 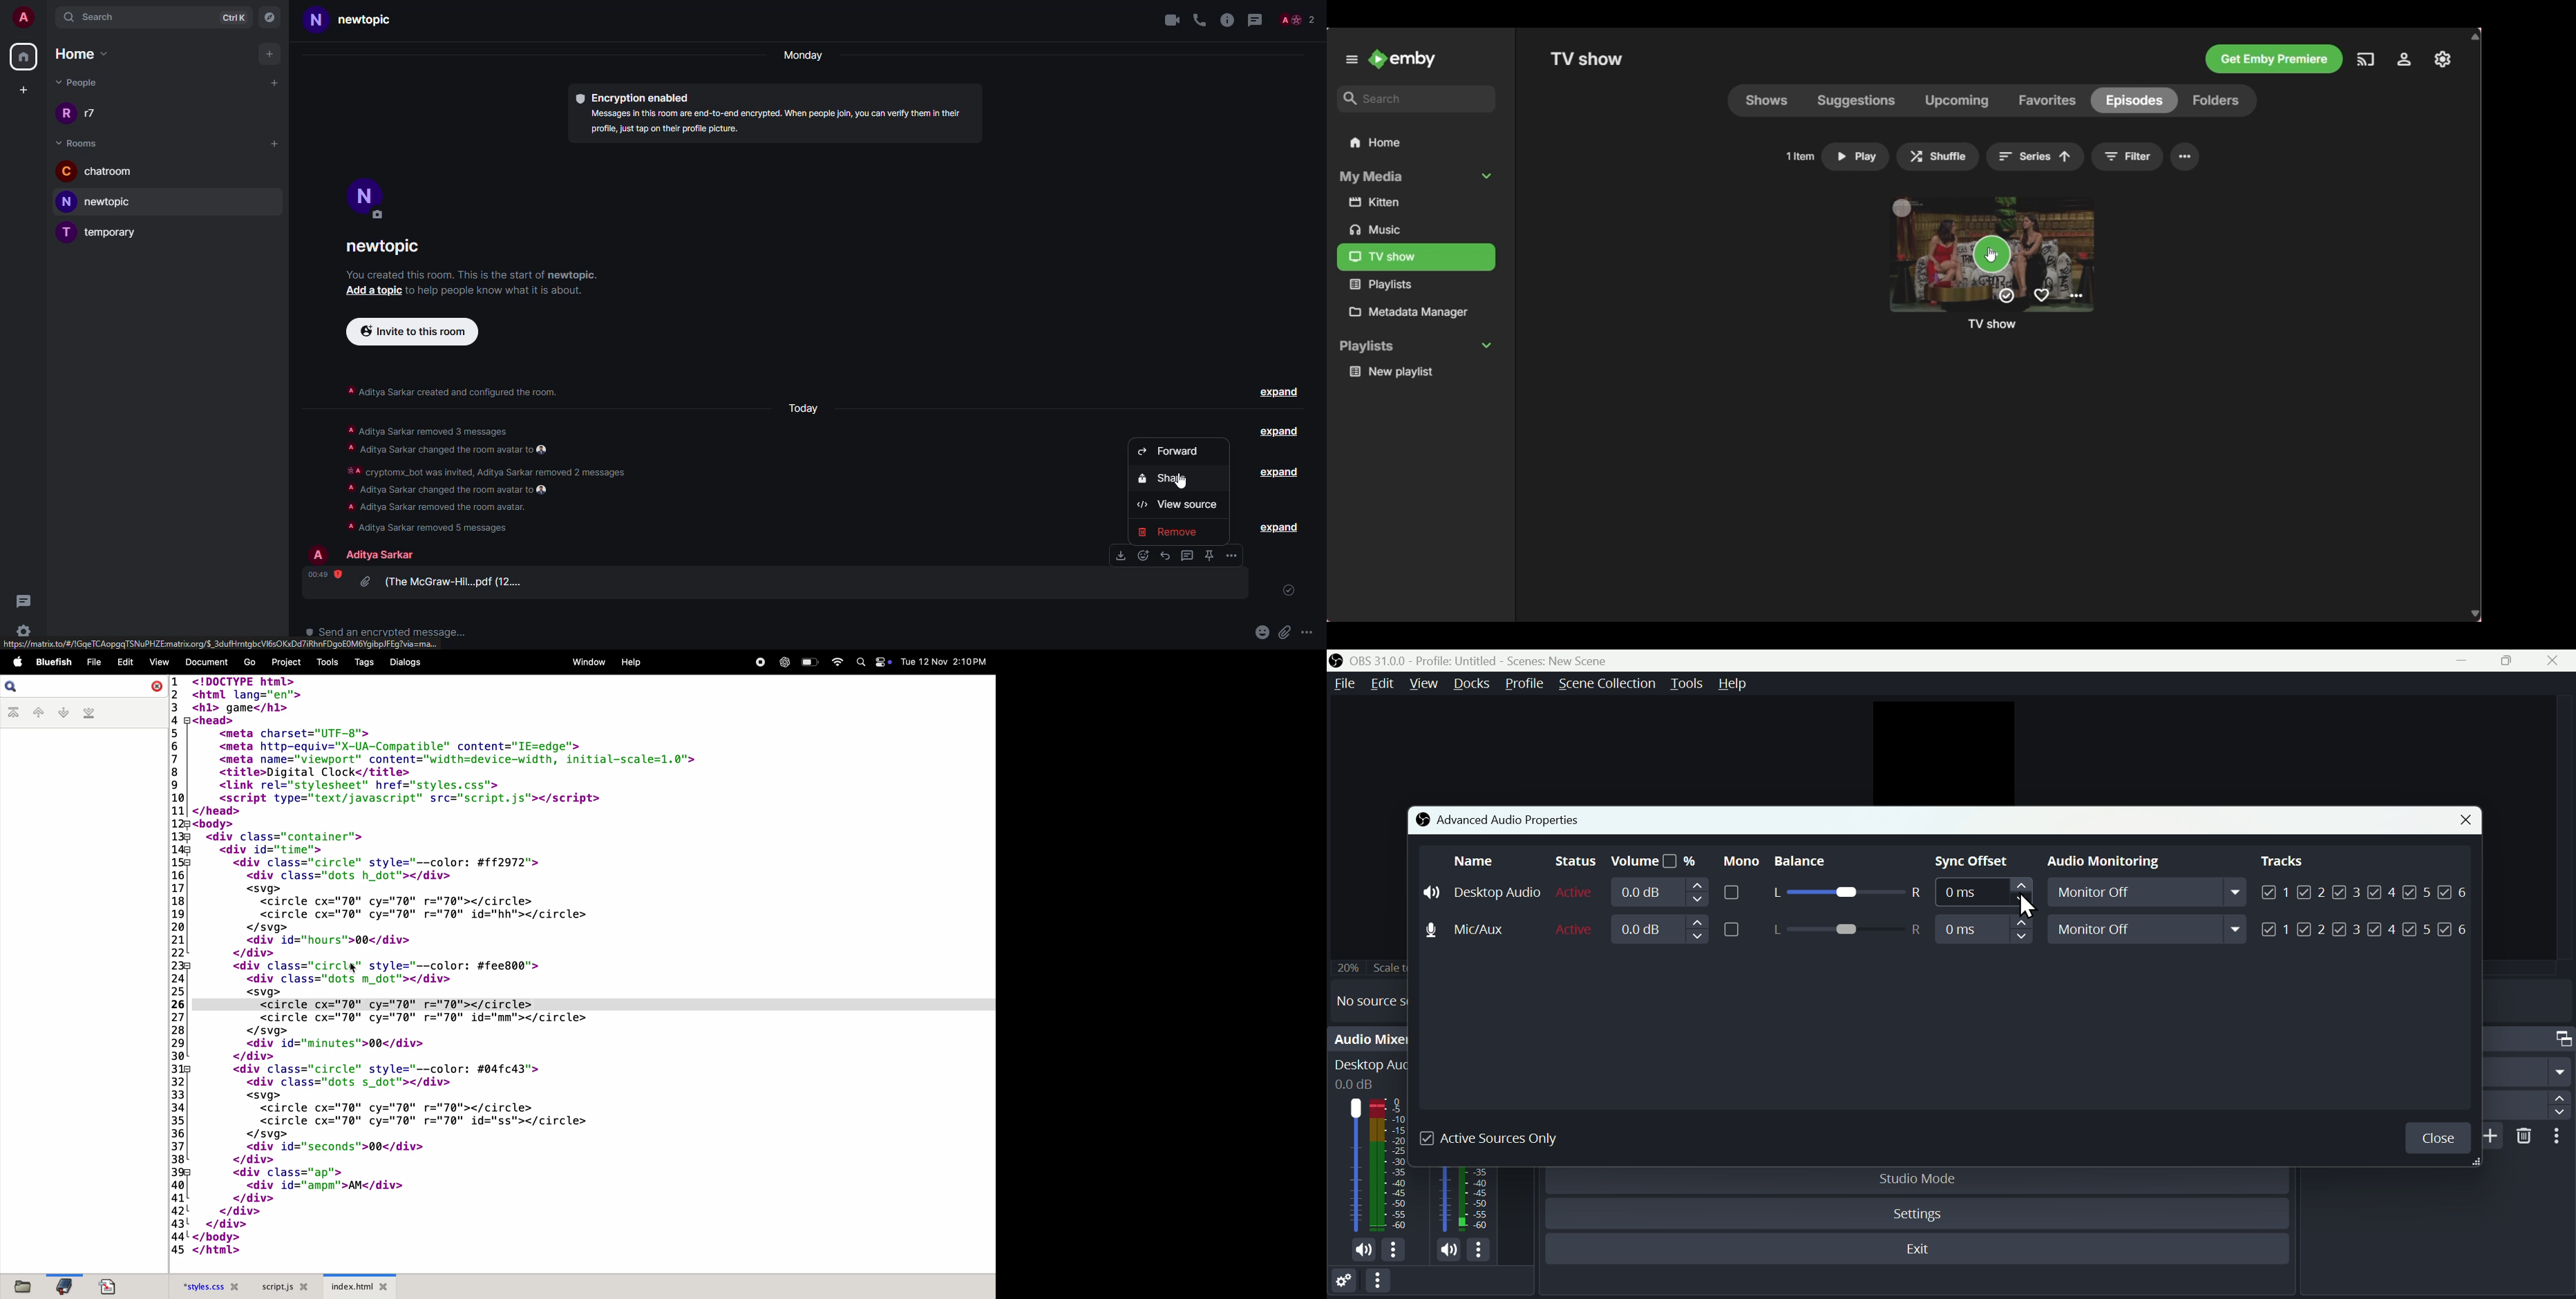 What do you see at coordinates (1168, 451) in the screenshot?
I see `forward` at bounding box center [1168, 451].